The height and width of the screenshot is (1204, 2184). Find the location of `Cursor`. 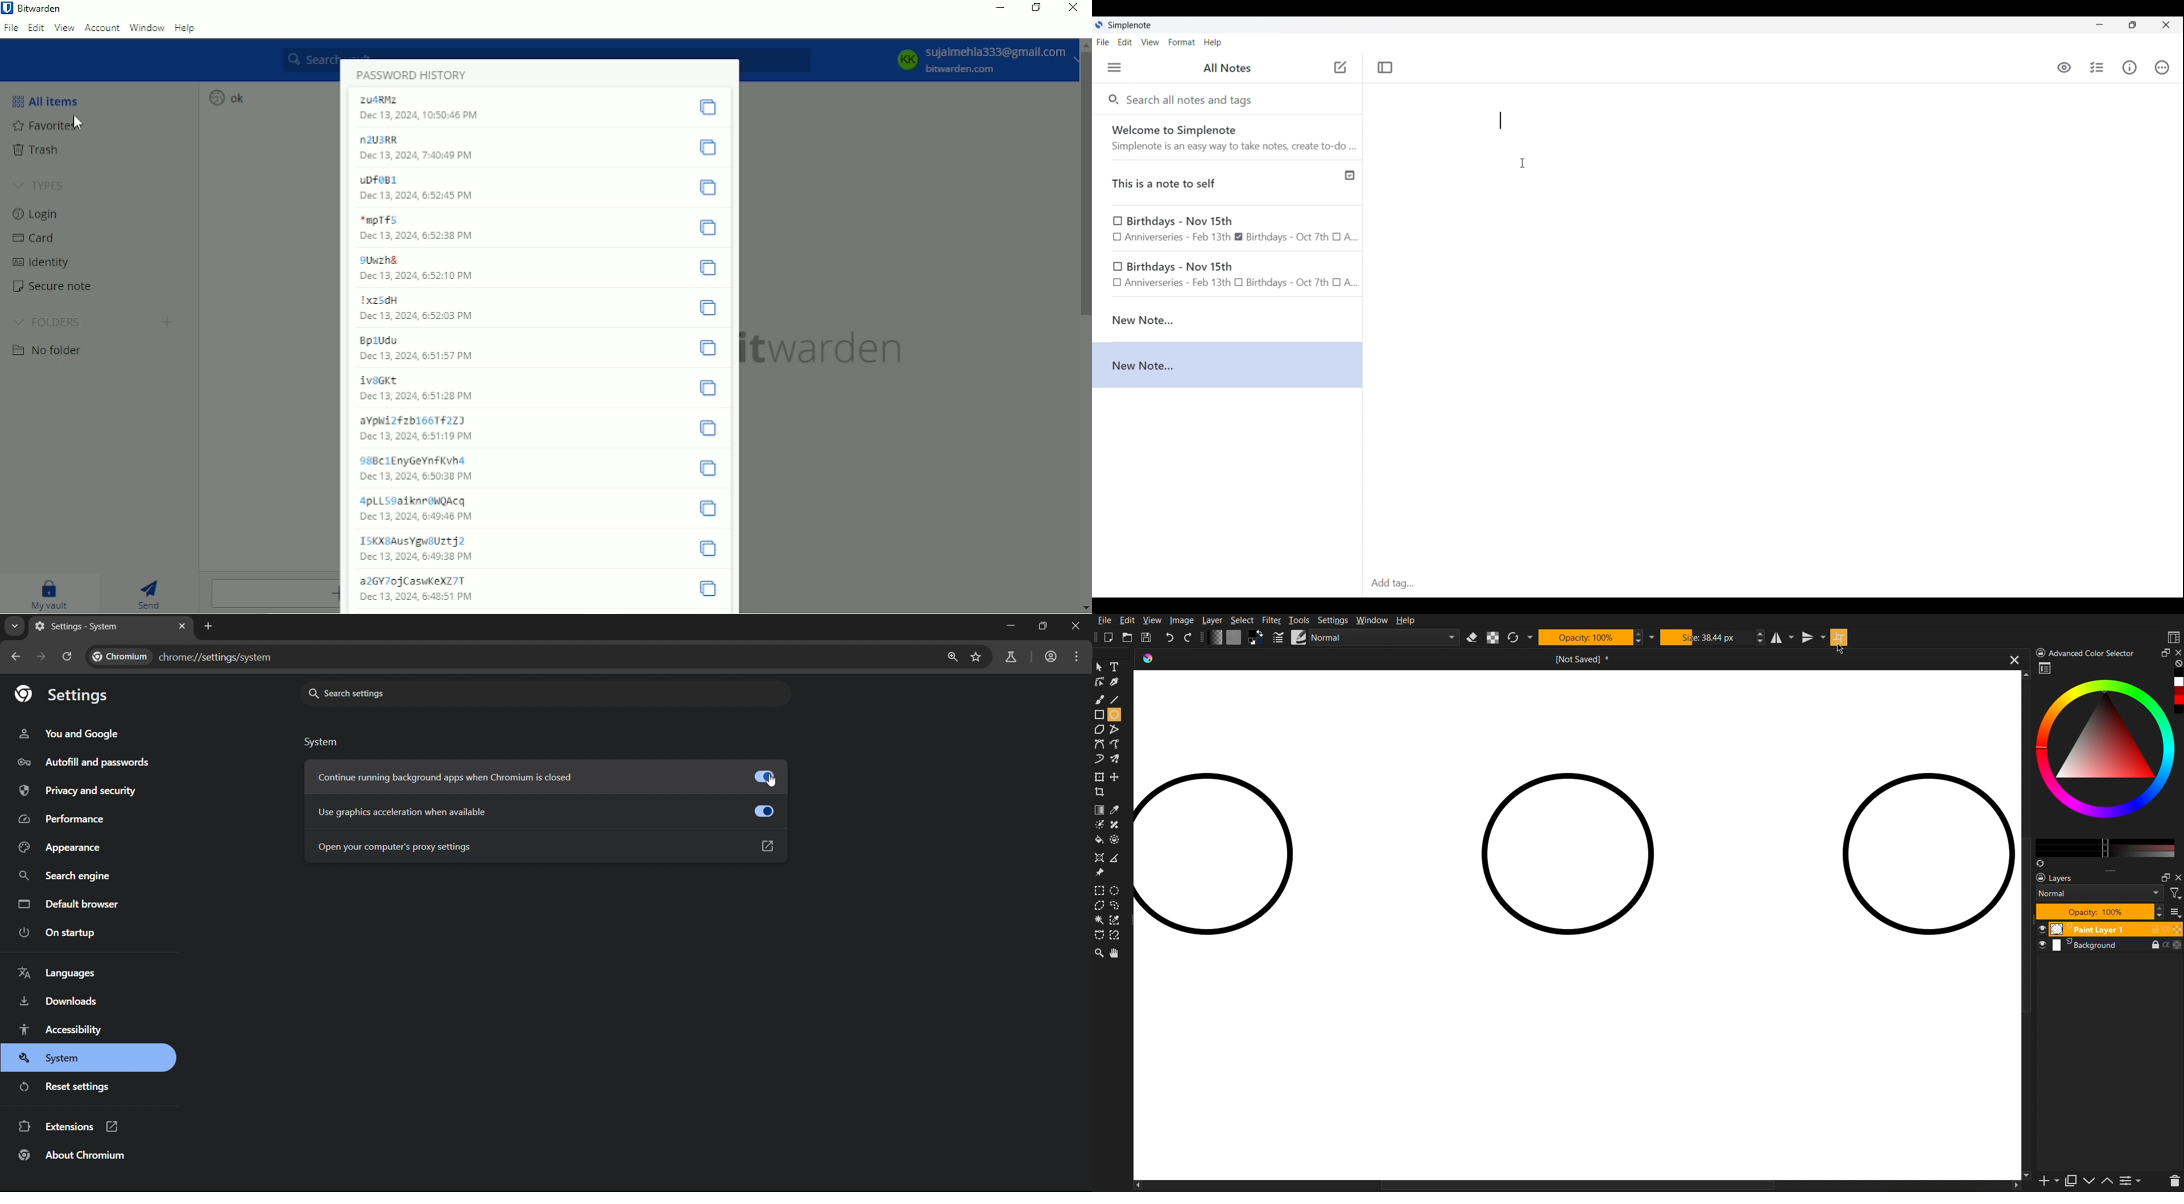

Cursor is located at coordinates (1100, 668).